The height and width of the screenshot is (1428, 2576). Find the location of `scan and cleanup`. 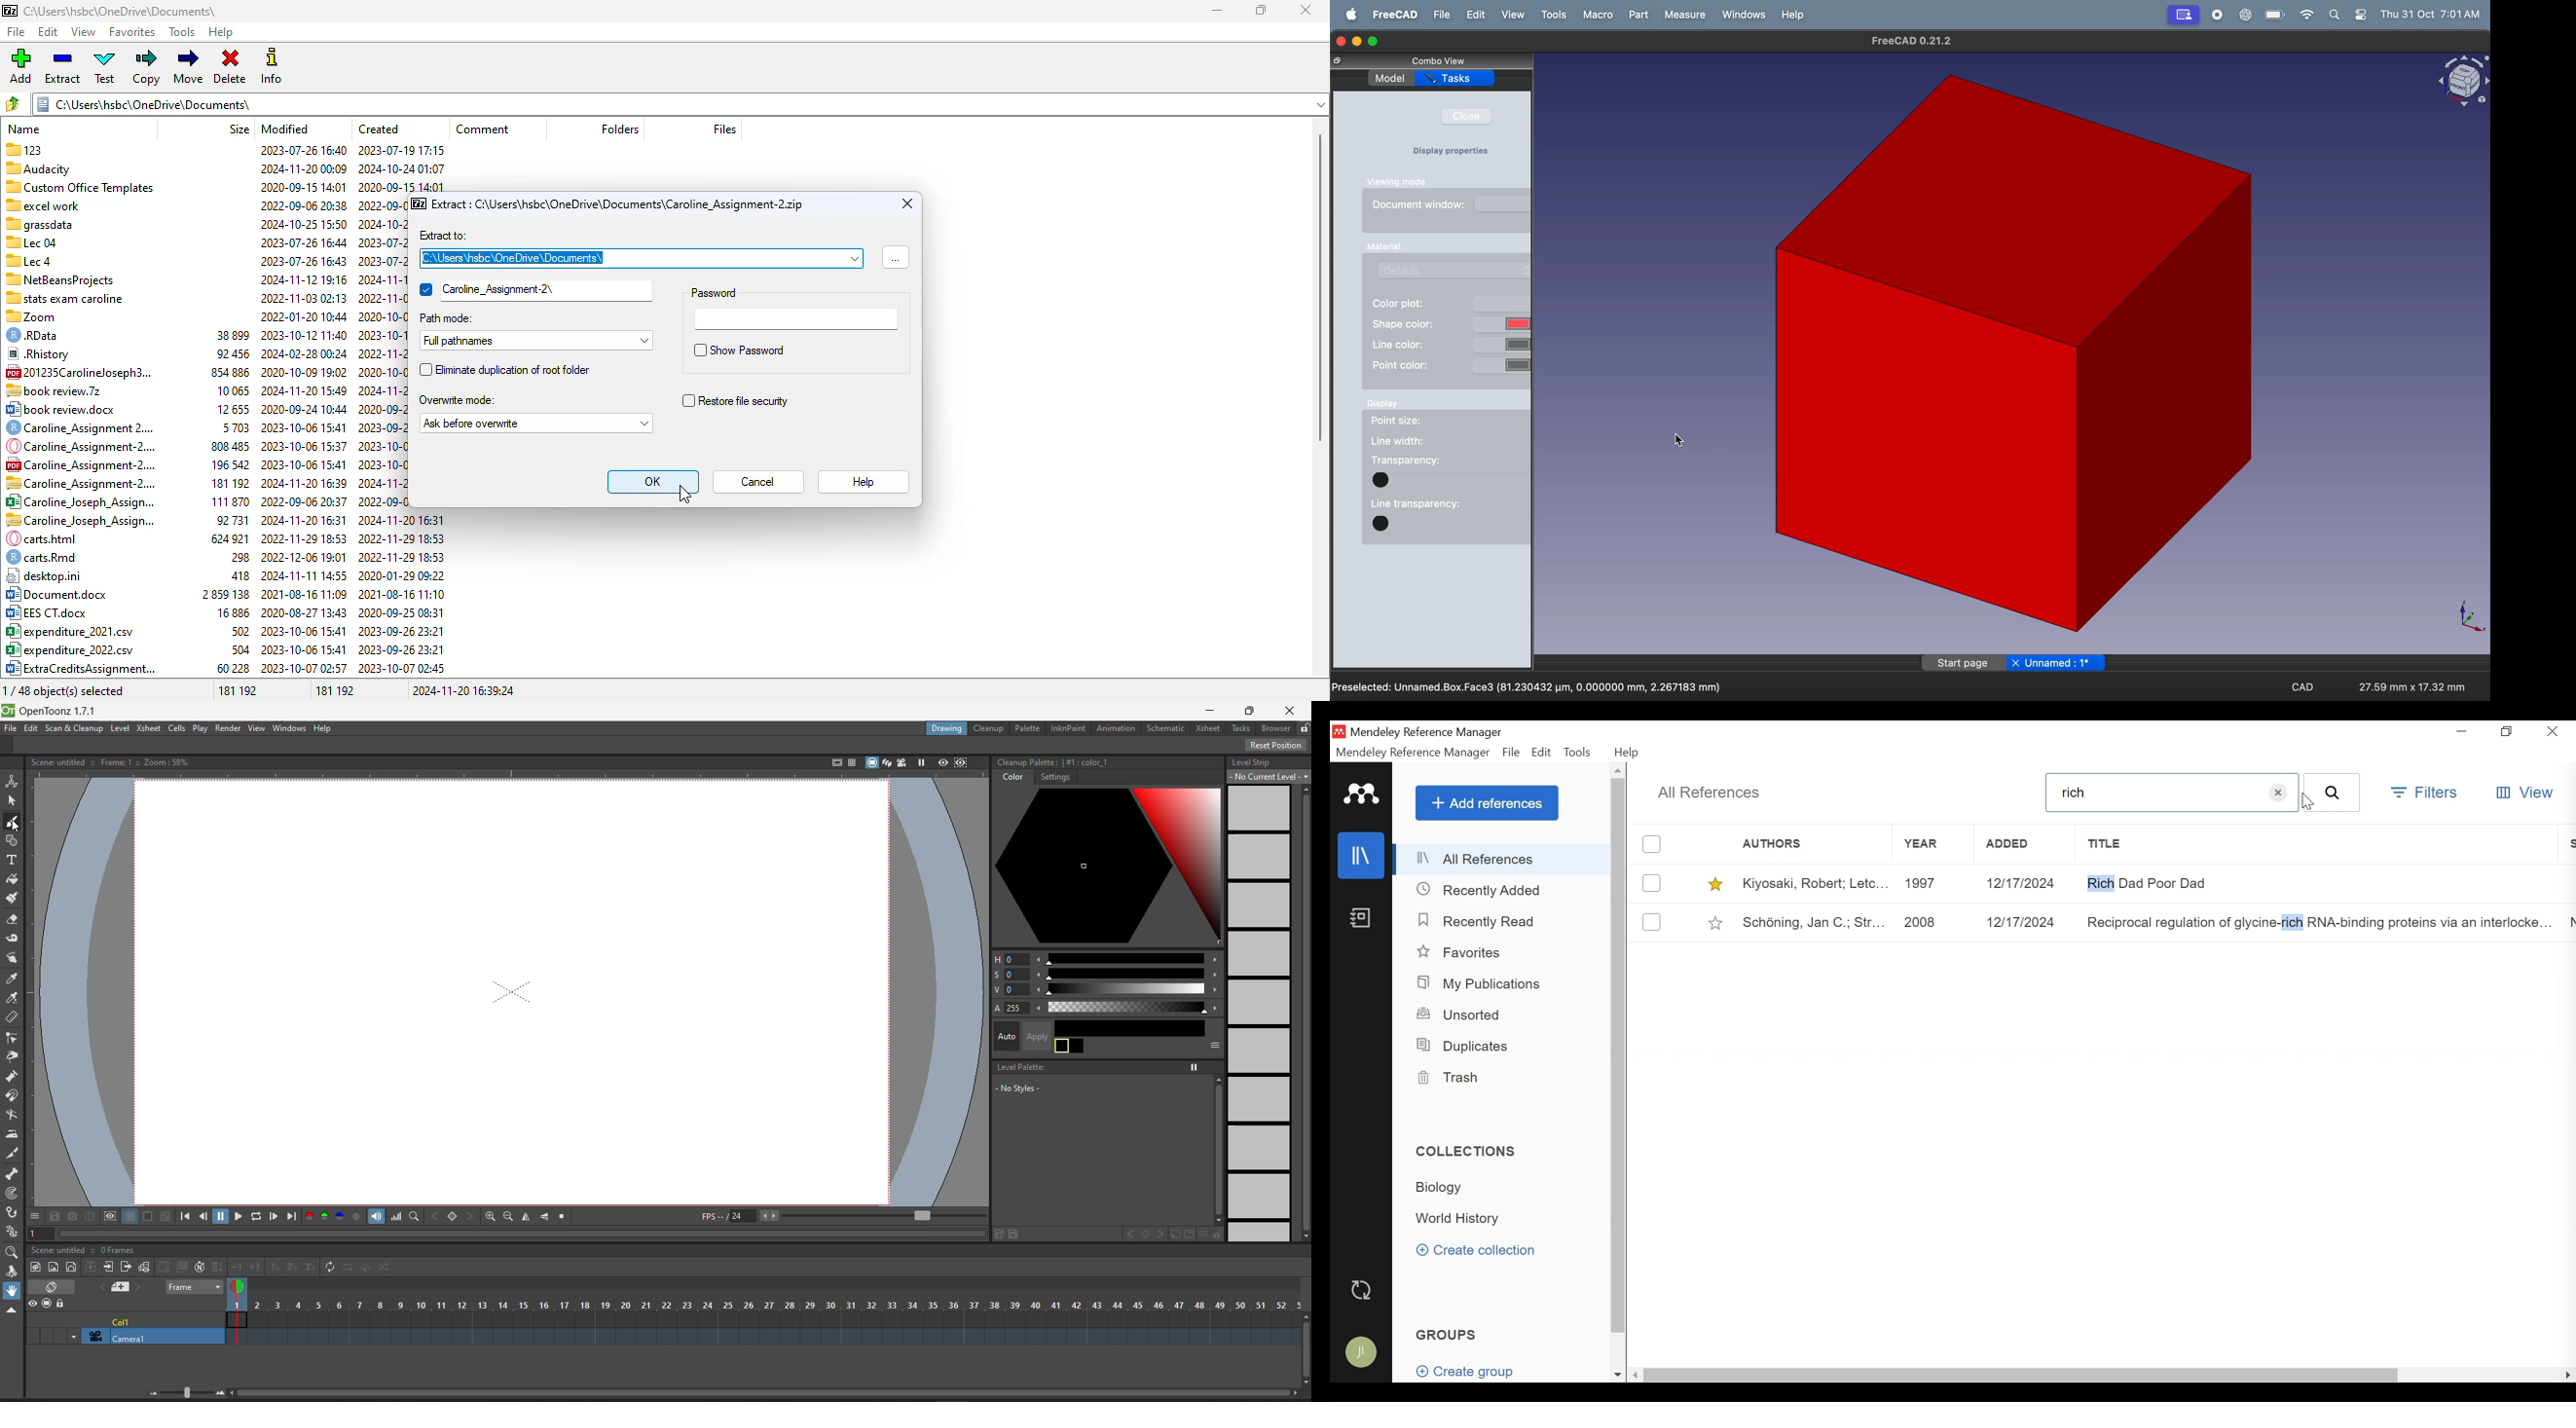

scan and cleanup is located at coordinates (76, 729).